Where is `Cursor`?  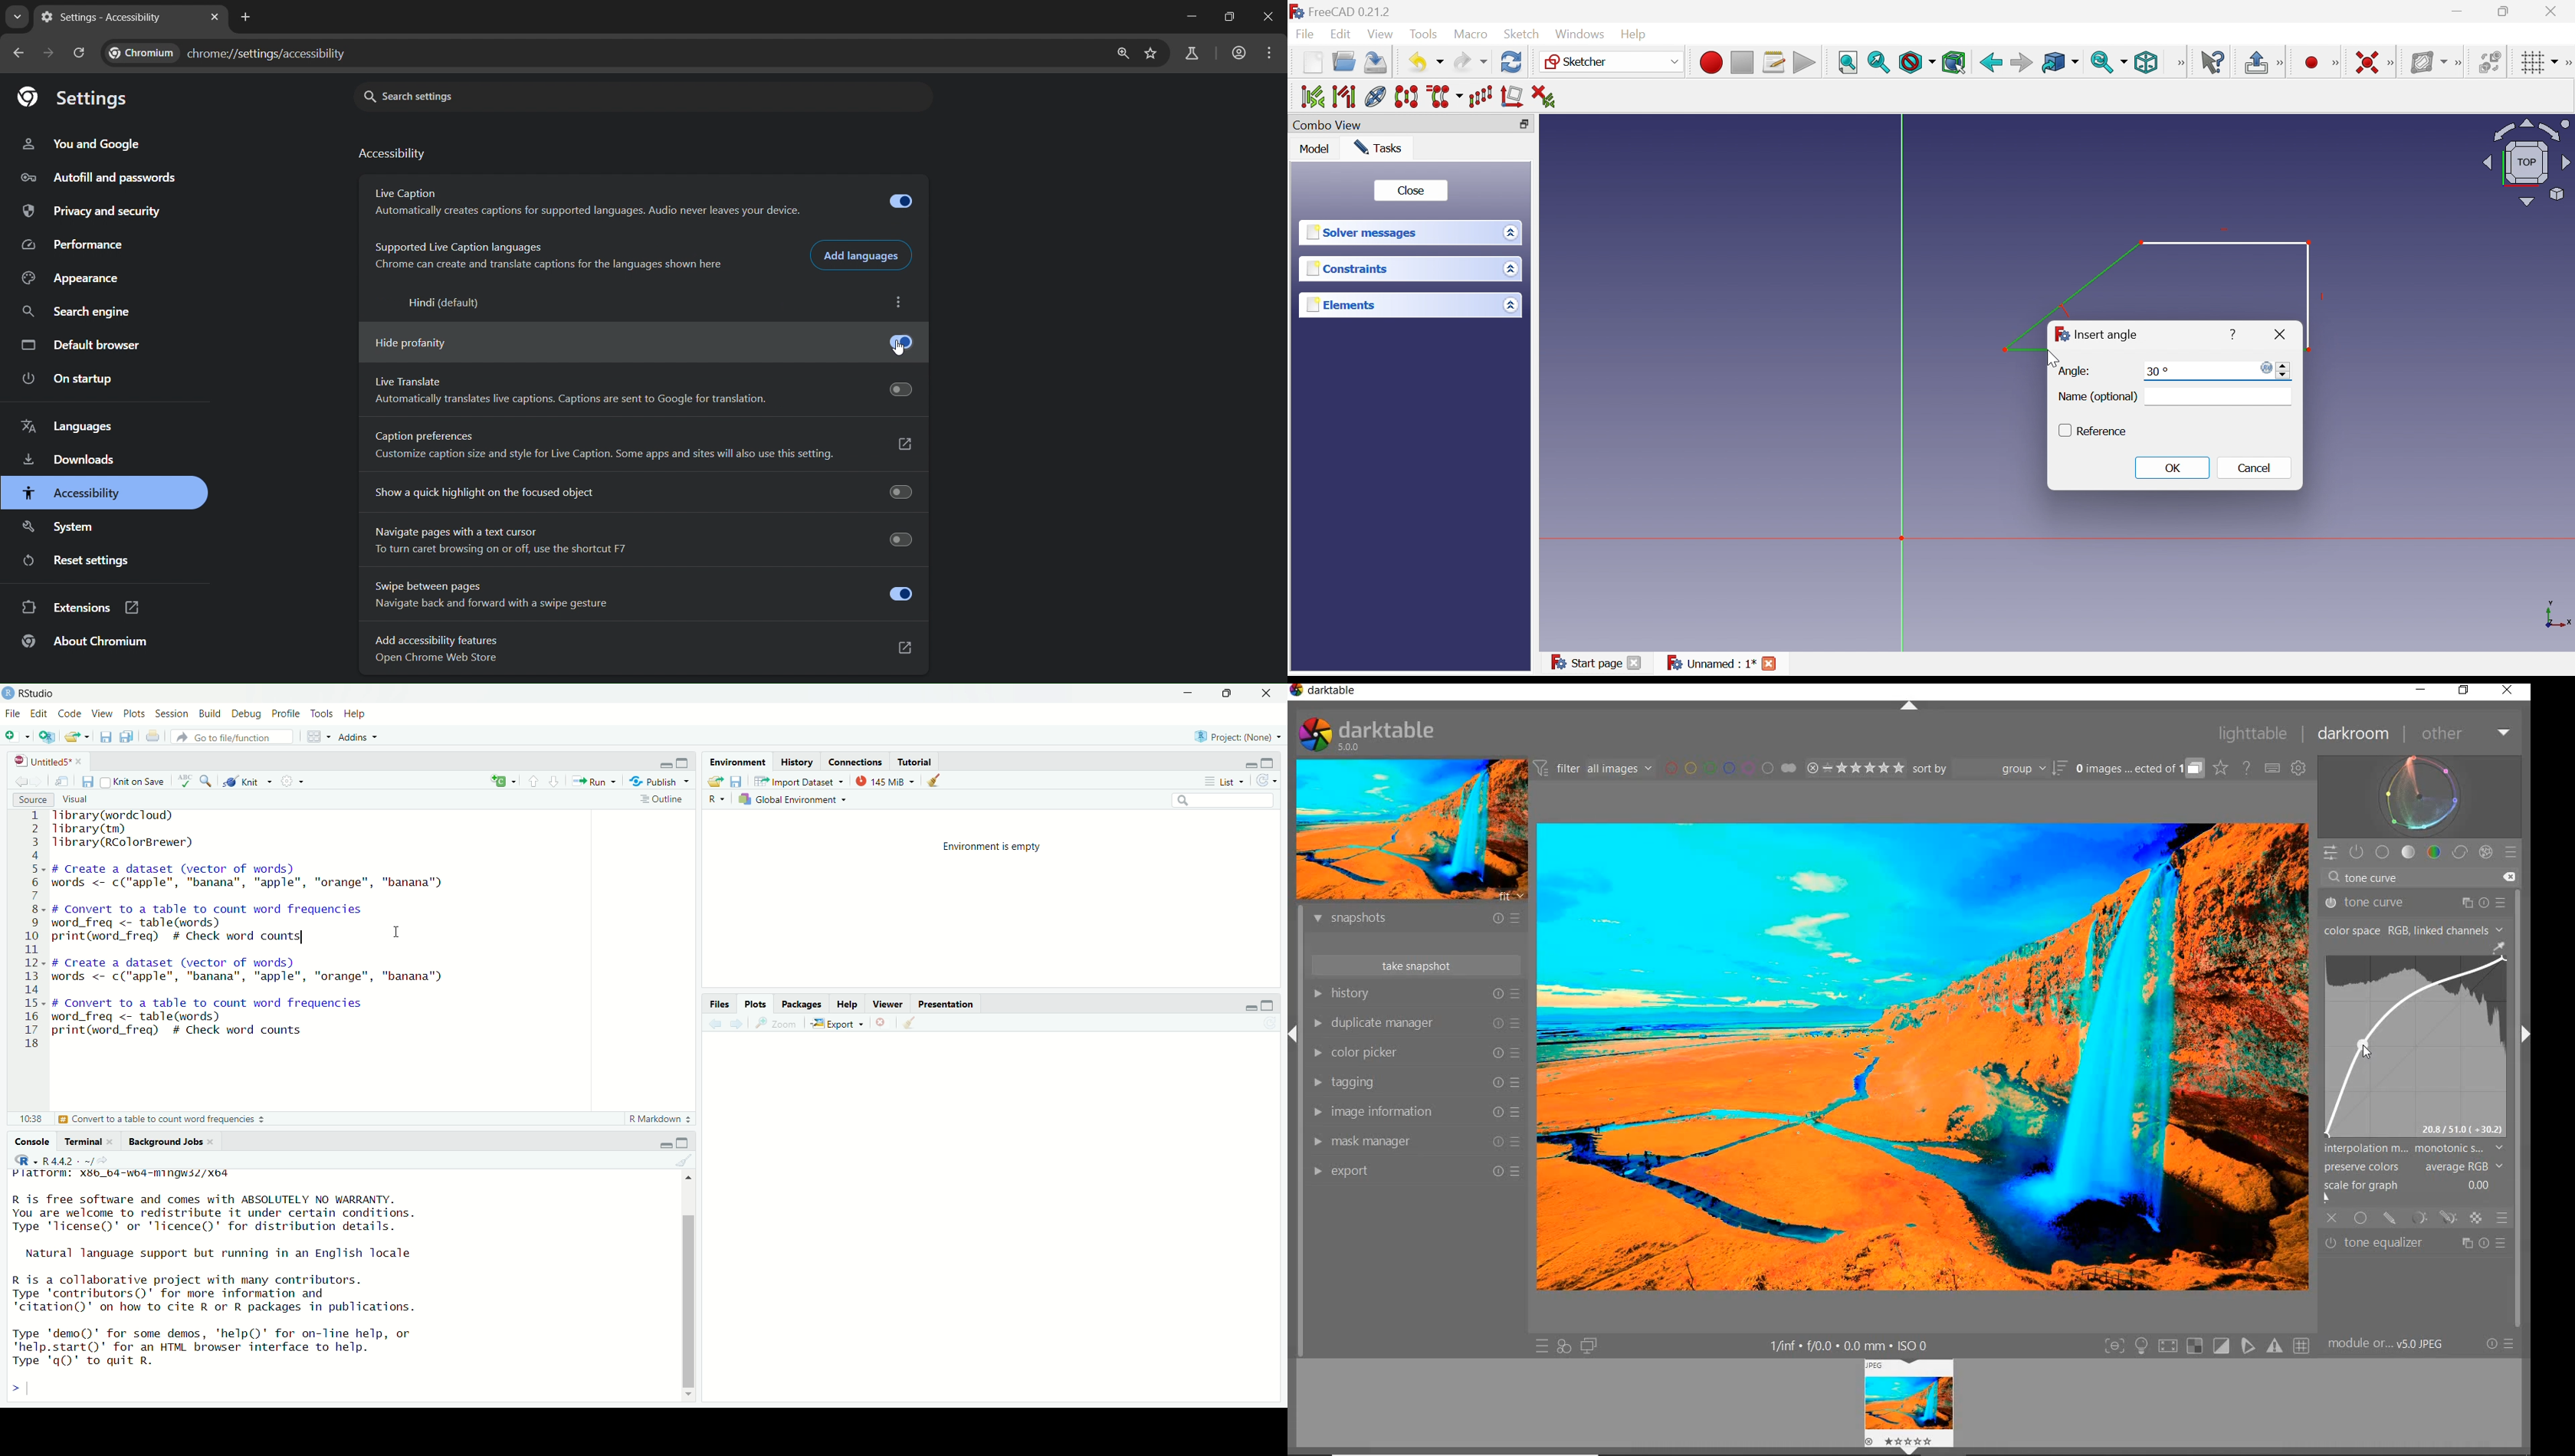
Cursor is located at coordinates (2053, 357).